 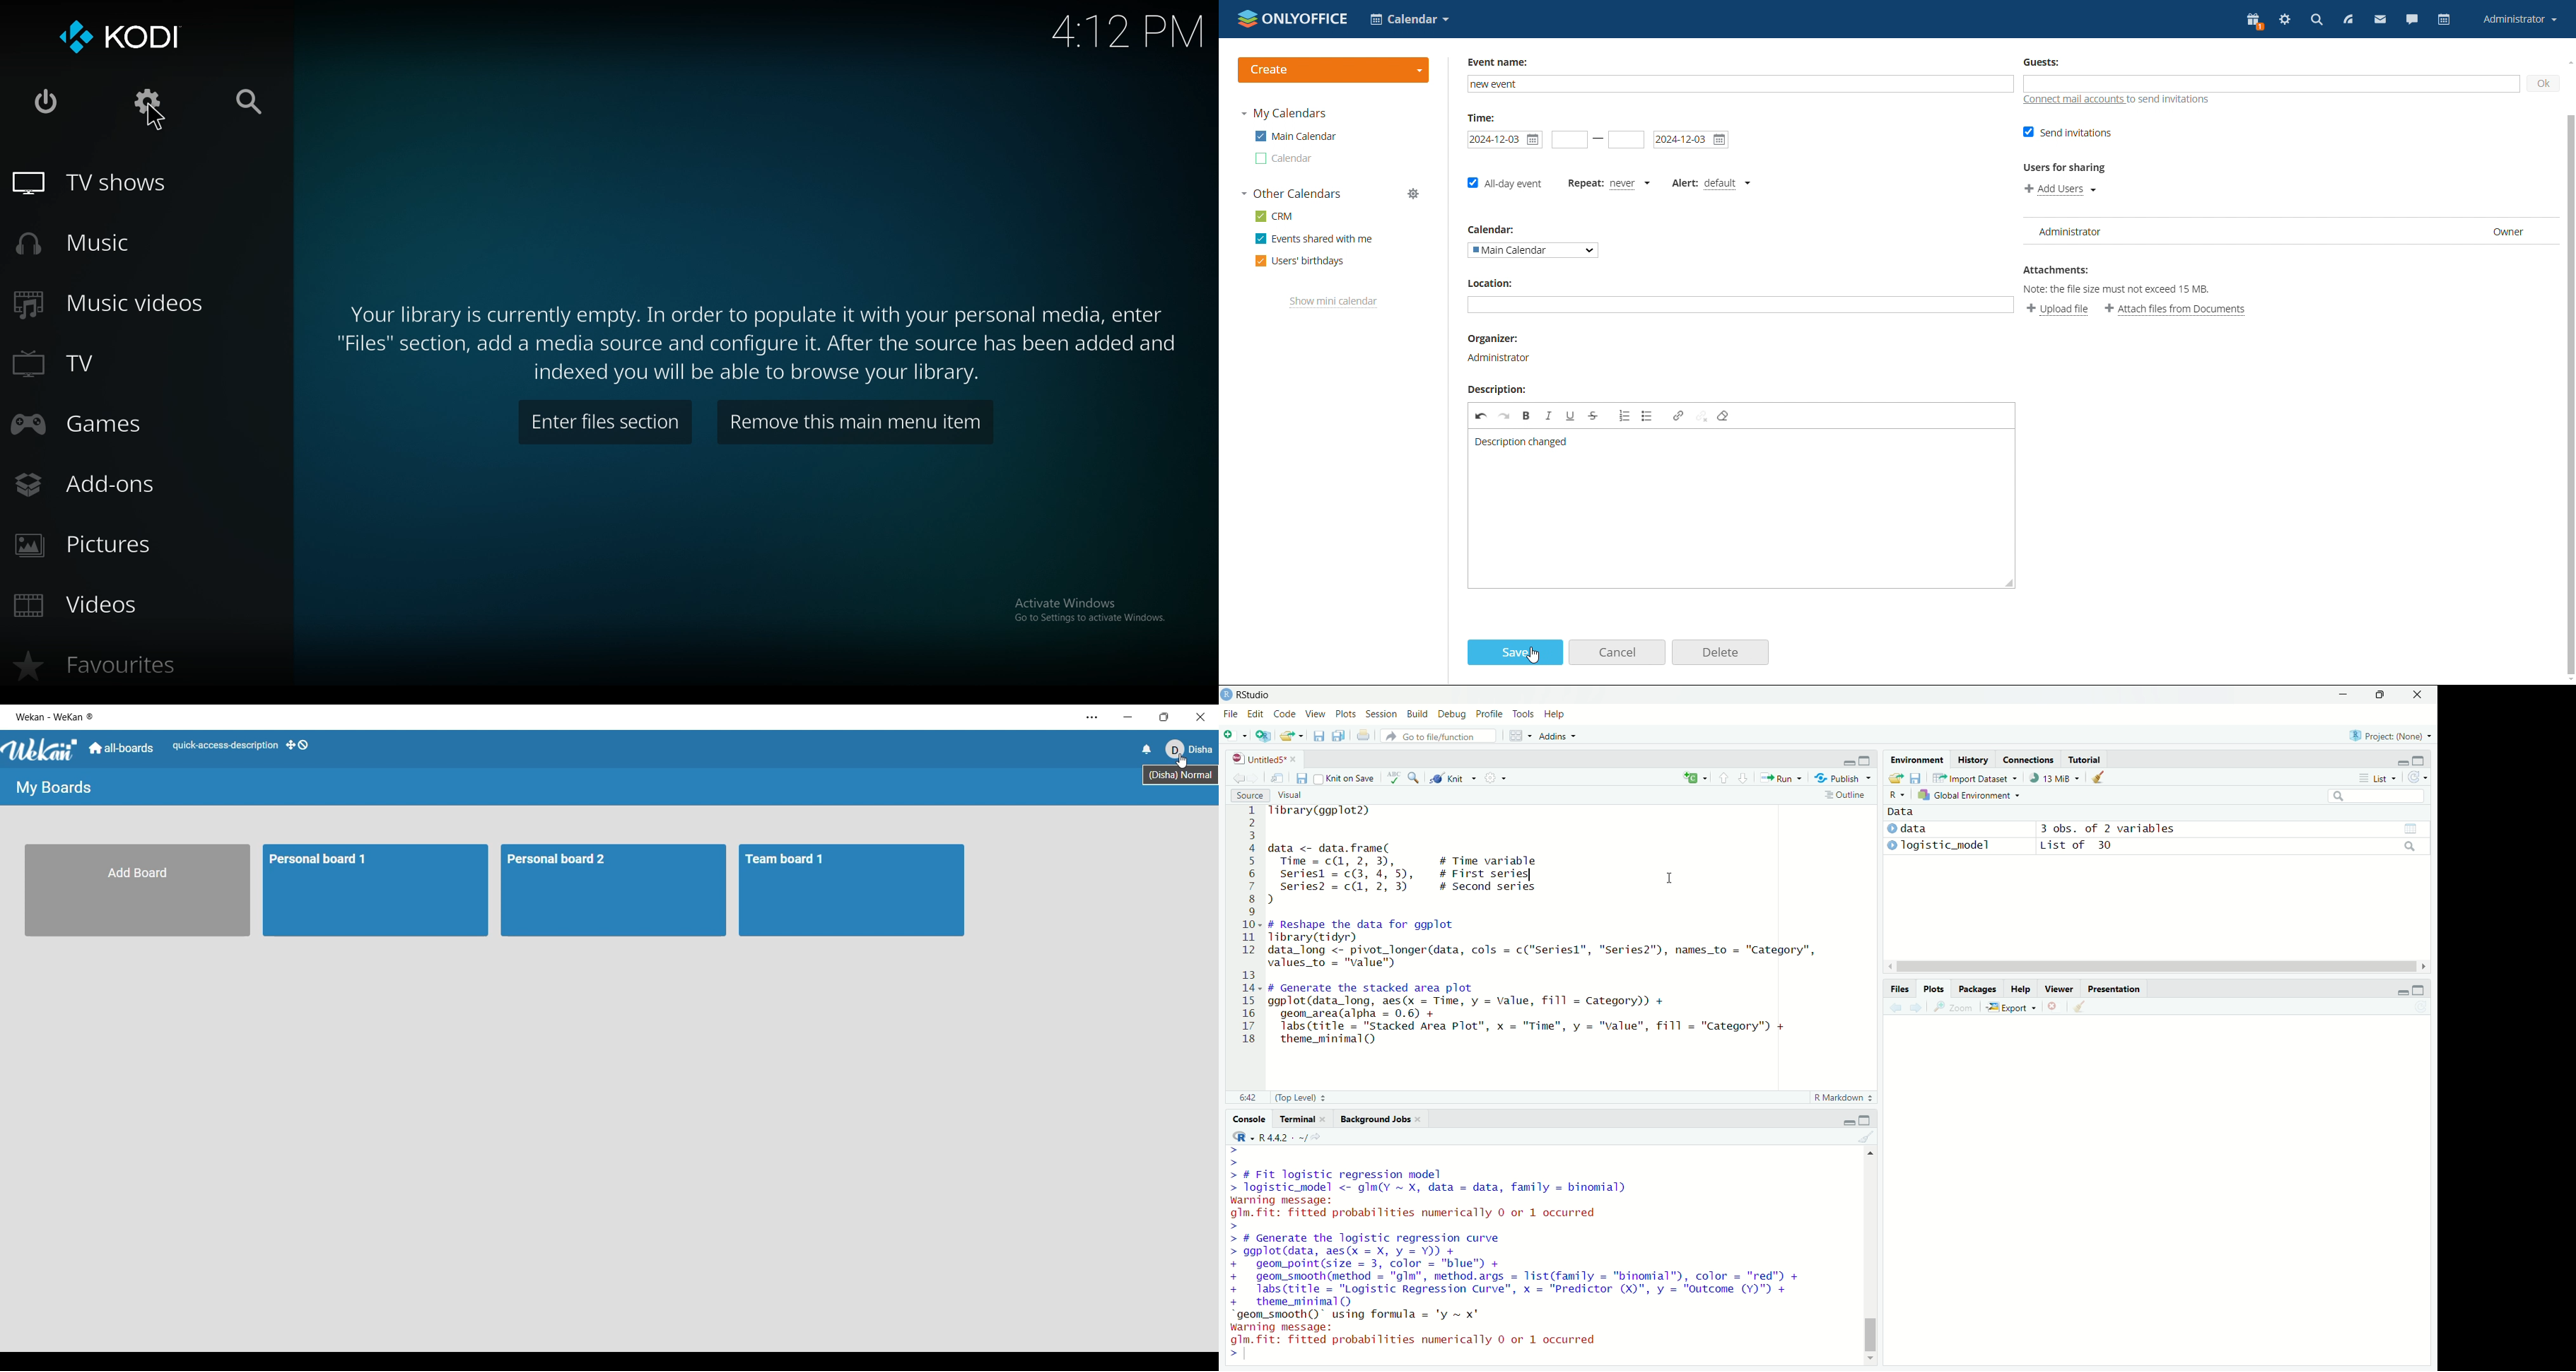 I want to click on Environment, so click(x=1916, y=759).